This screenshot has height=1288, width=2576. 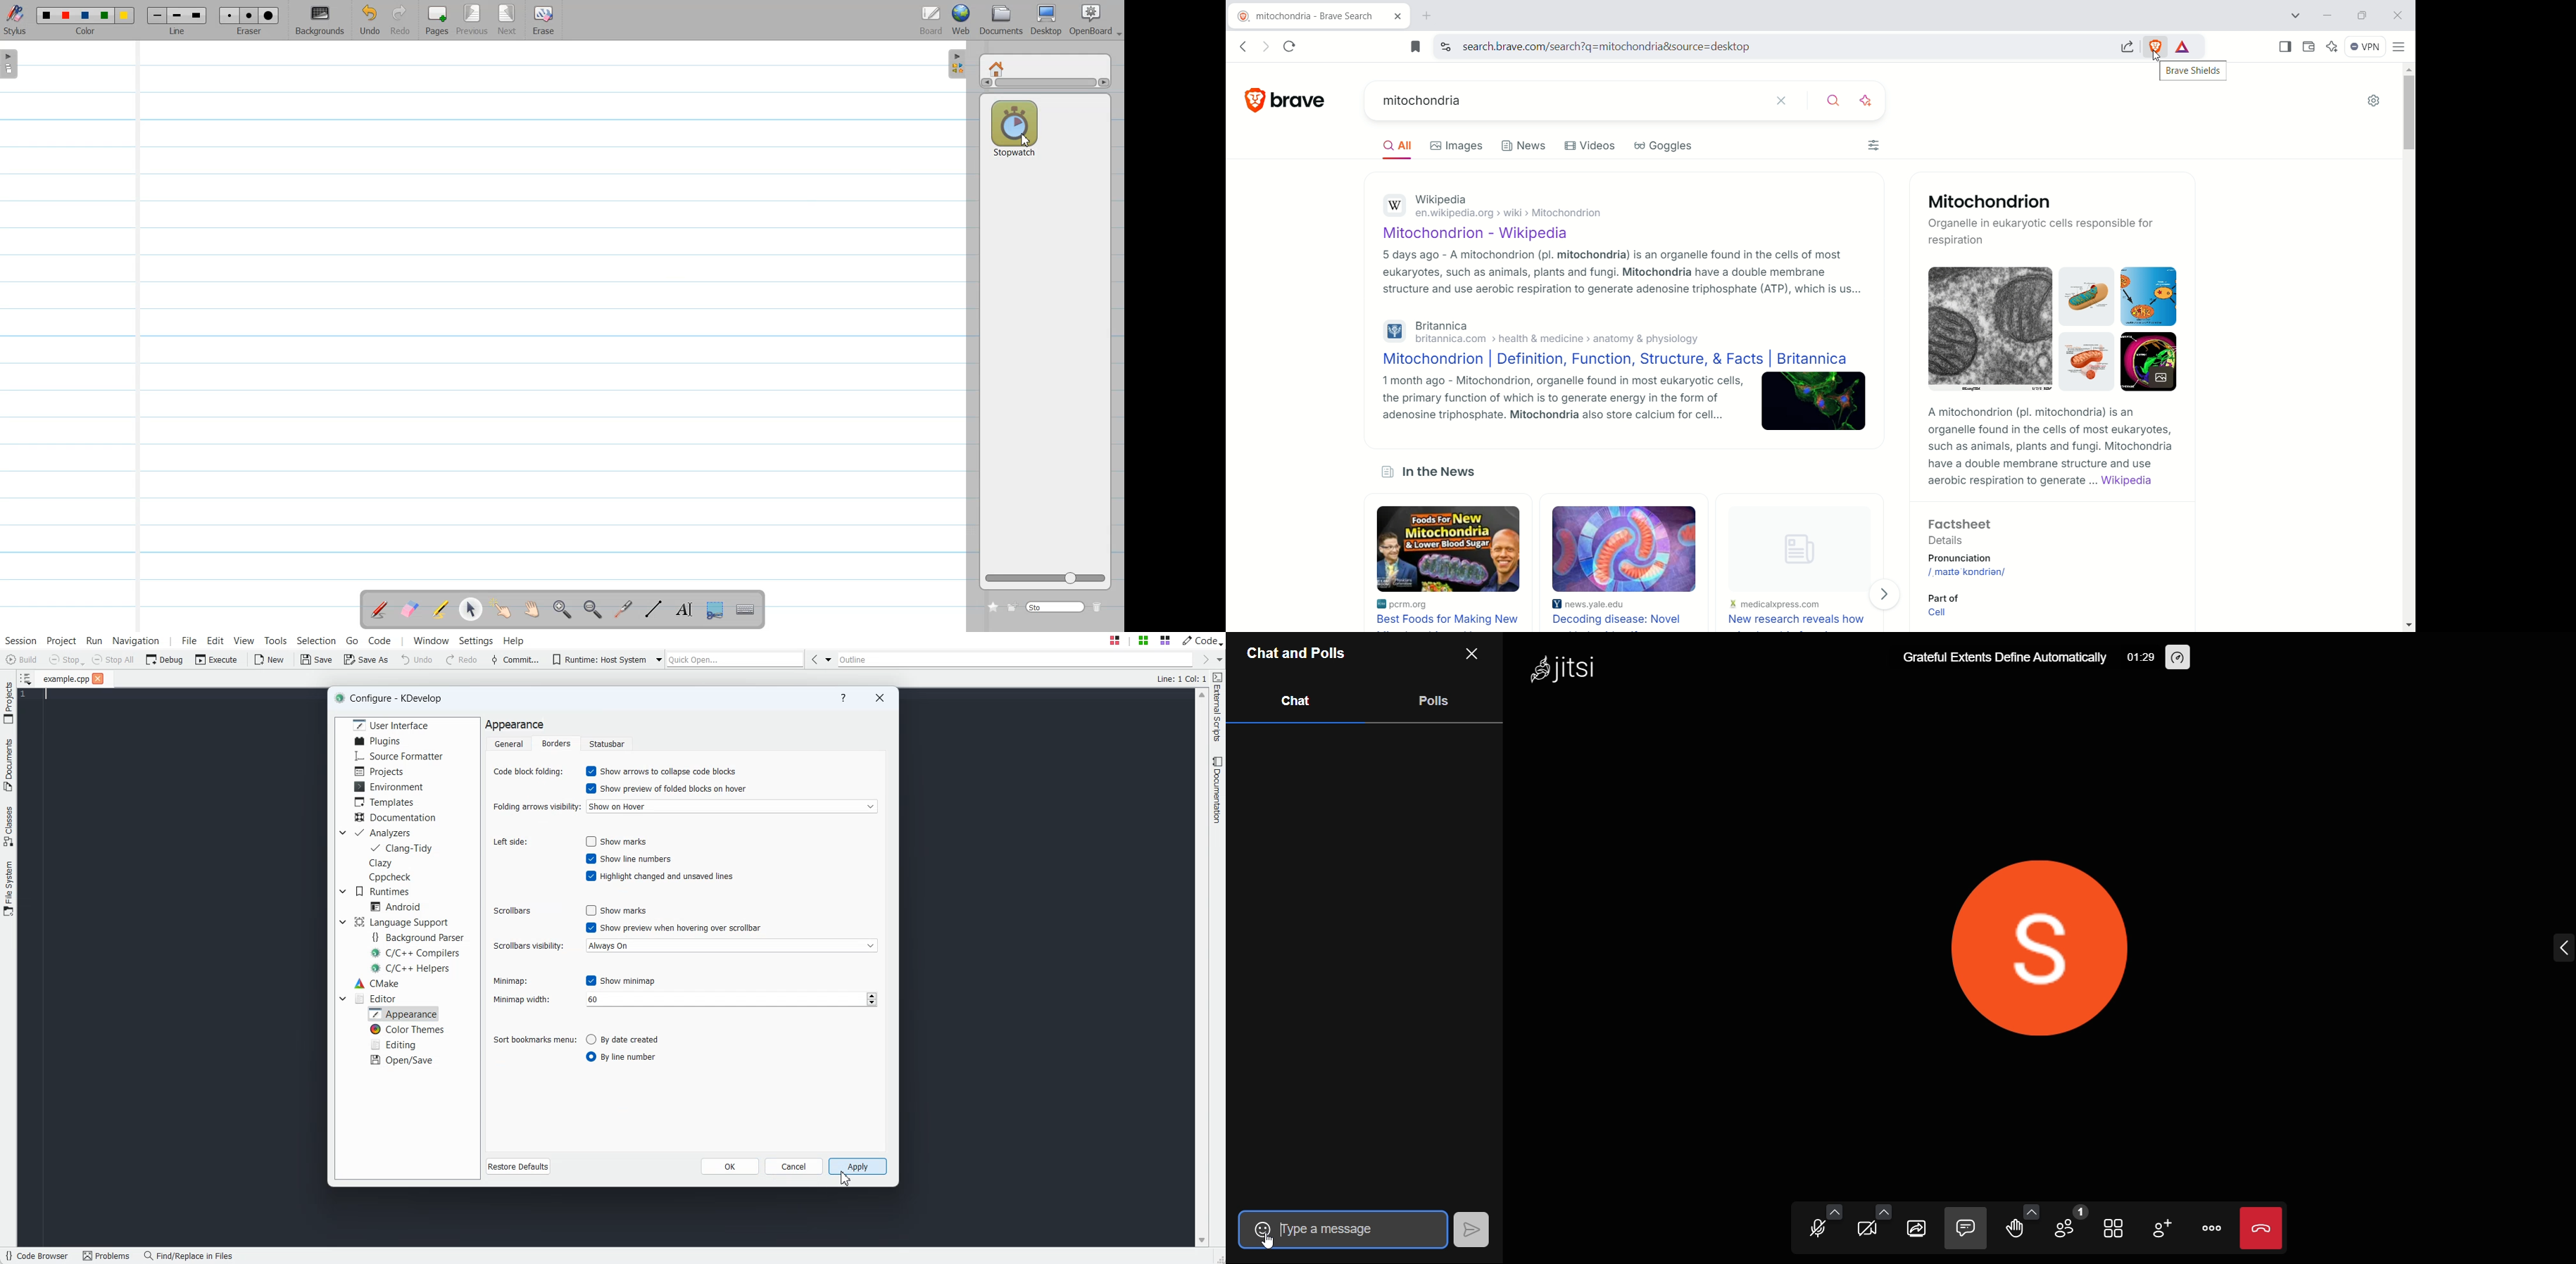 I want to click on brave shield, so click(x=2157, y=45).